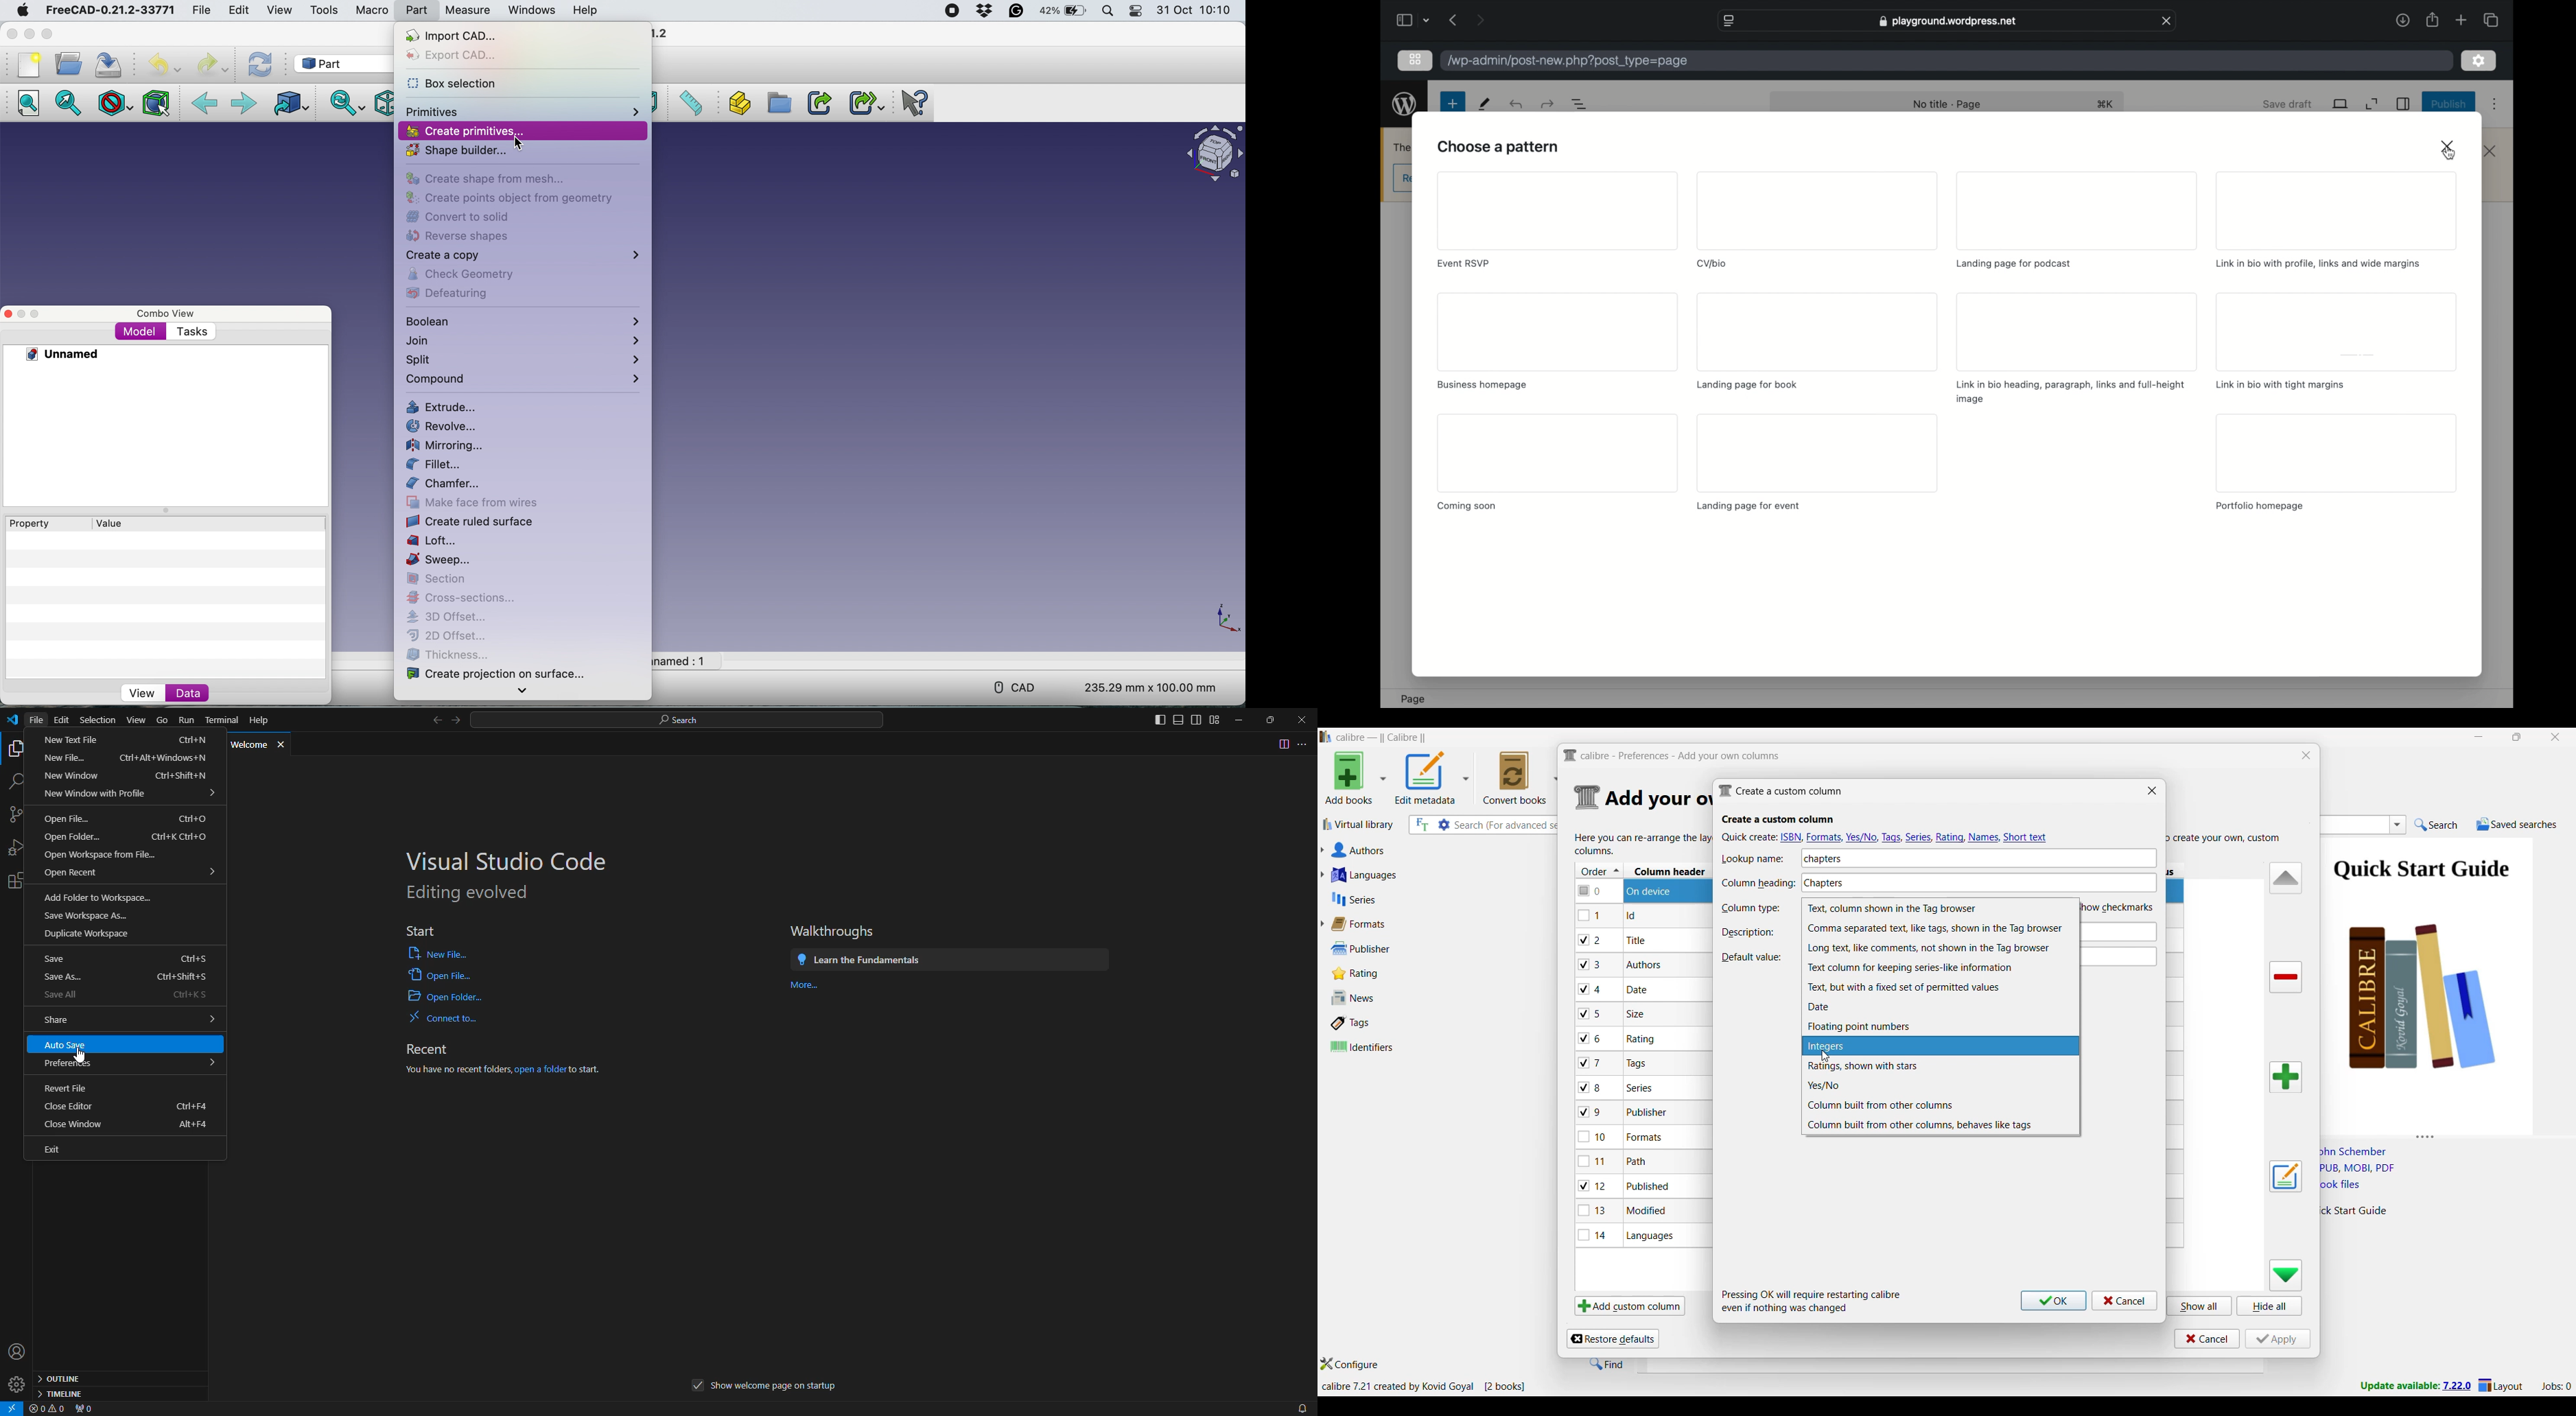 This screenshot has height=1428, width=2576. I want to click on 3d offset, so click(454, 616).